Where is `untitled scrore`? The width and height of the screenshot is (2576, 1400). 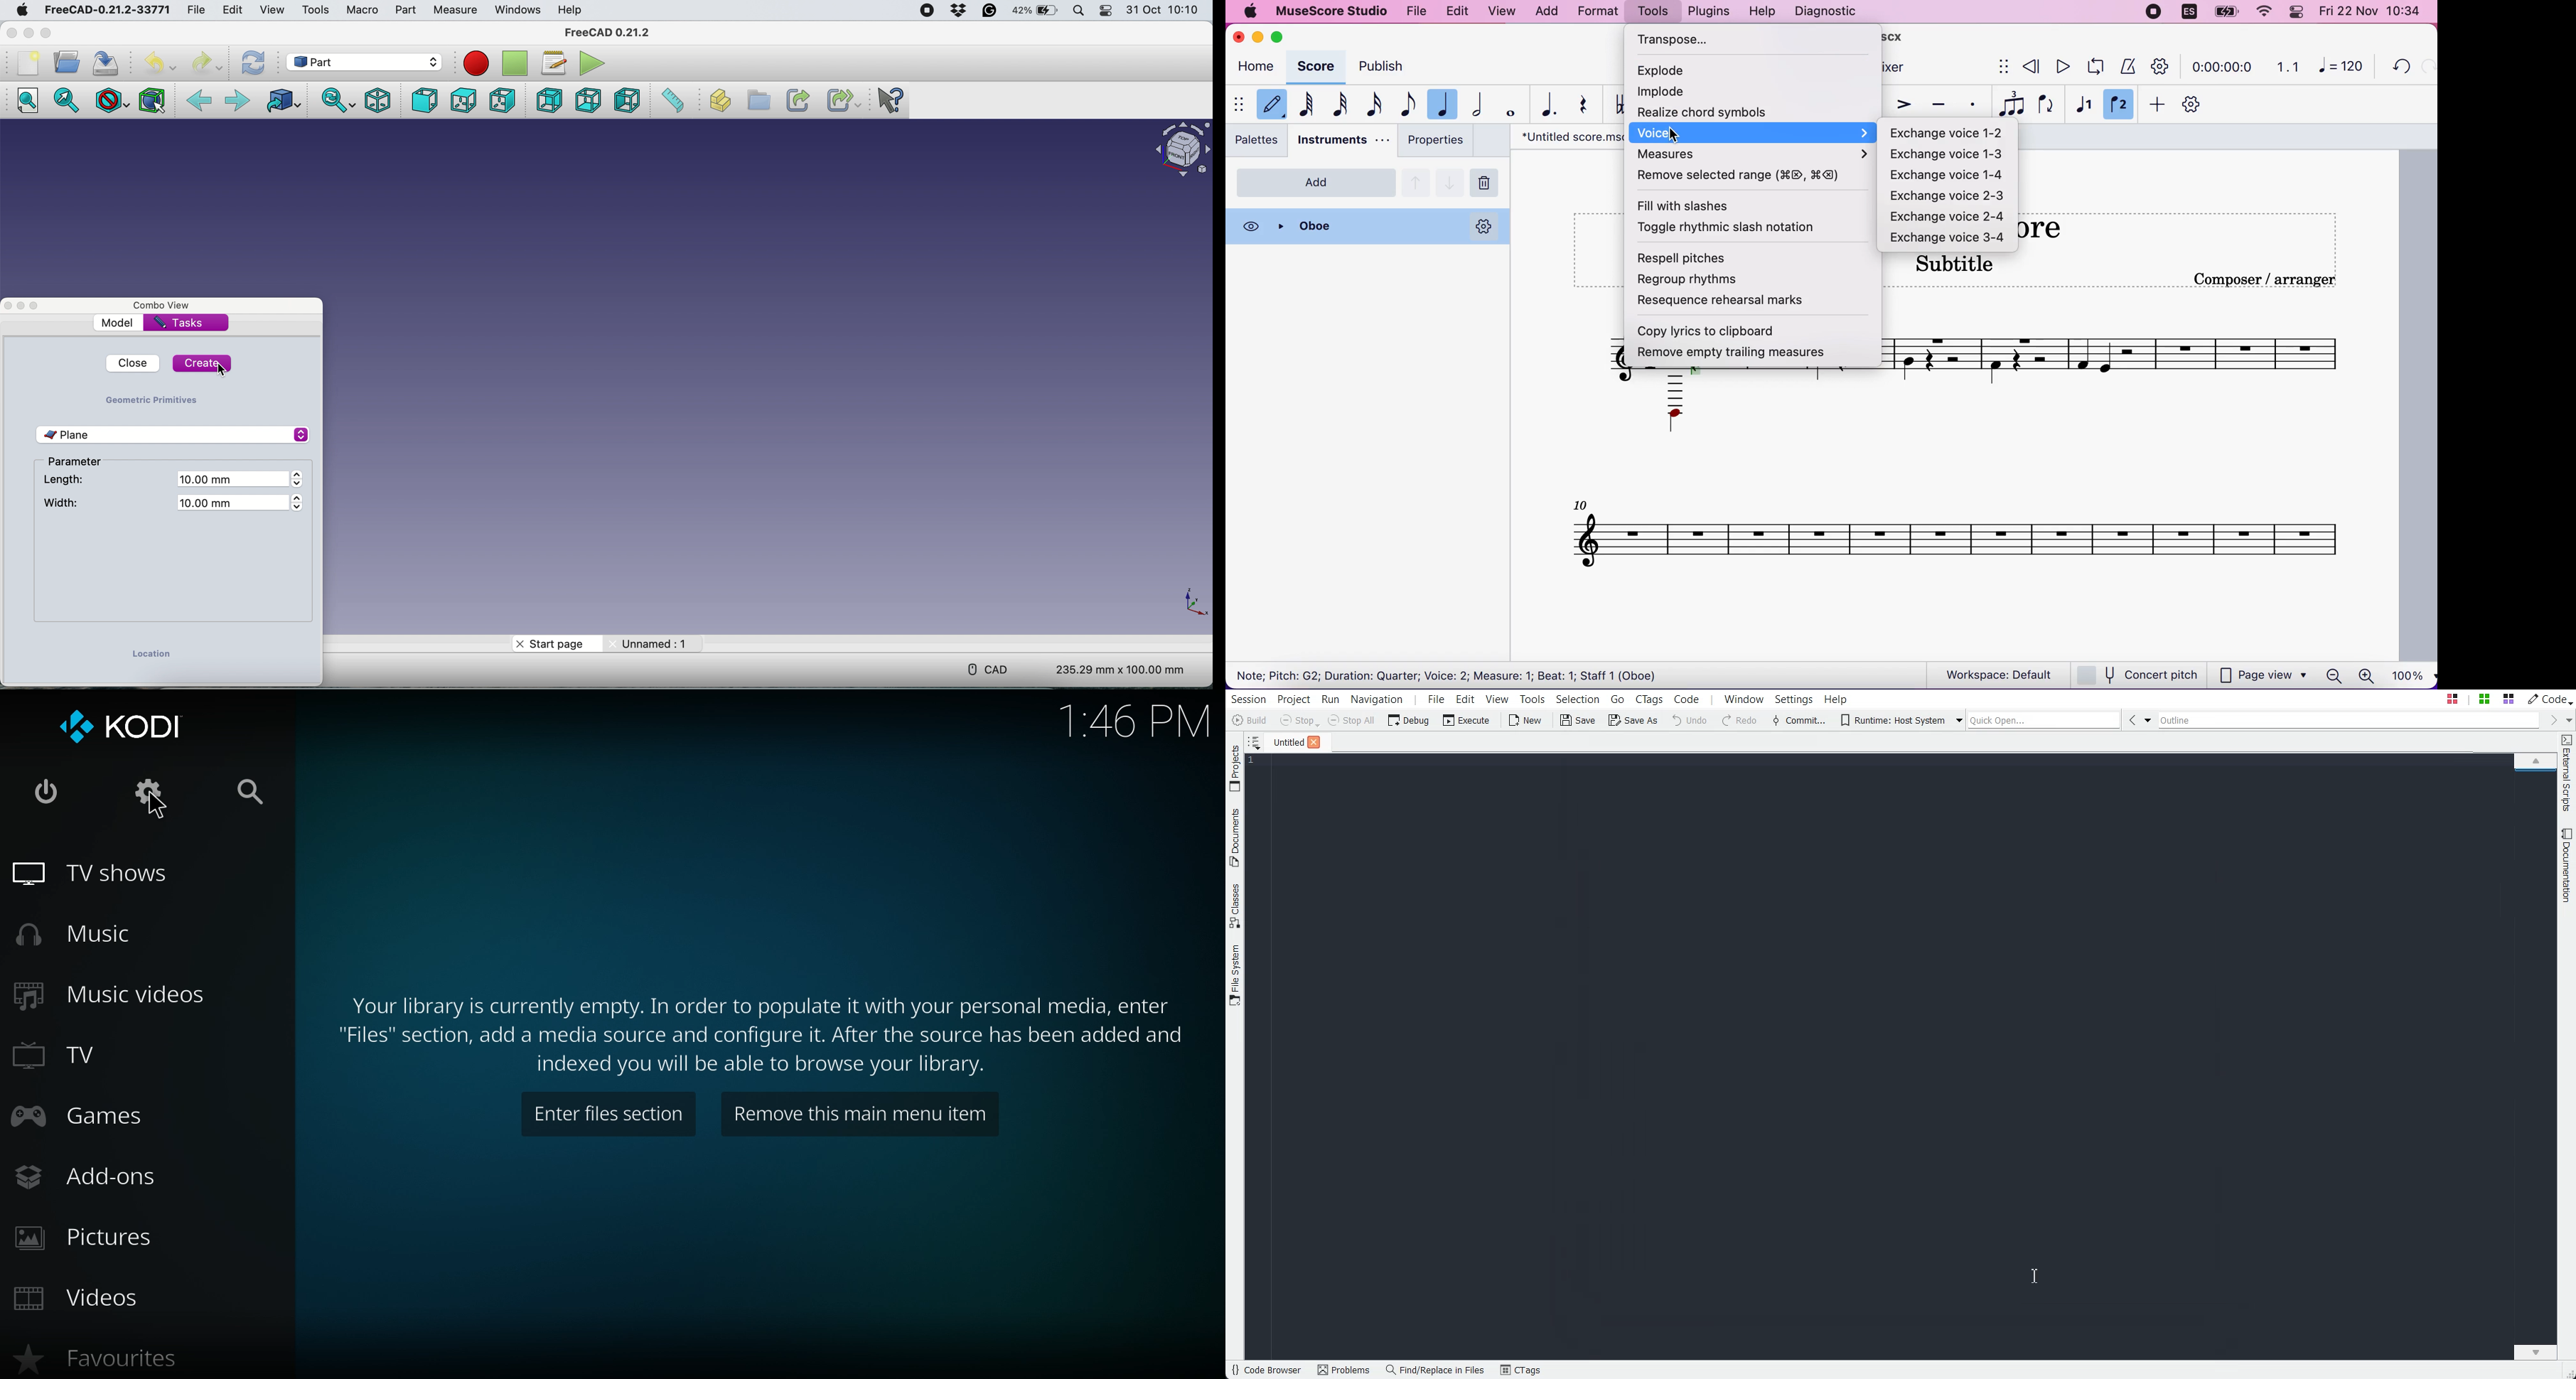
untitled scrore is located at coordinates (1956, 506).